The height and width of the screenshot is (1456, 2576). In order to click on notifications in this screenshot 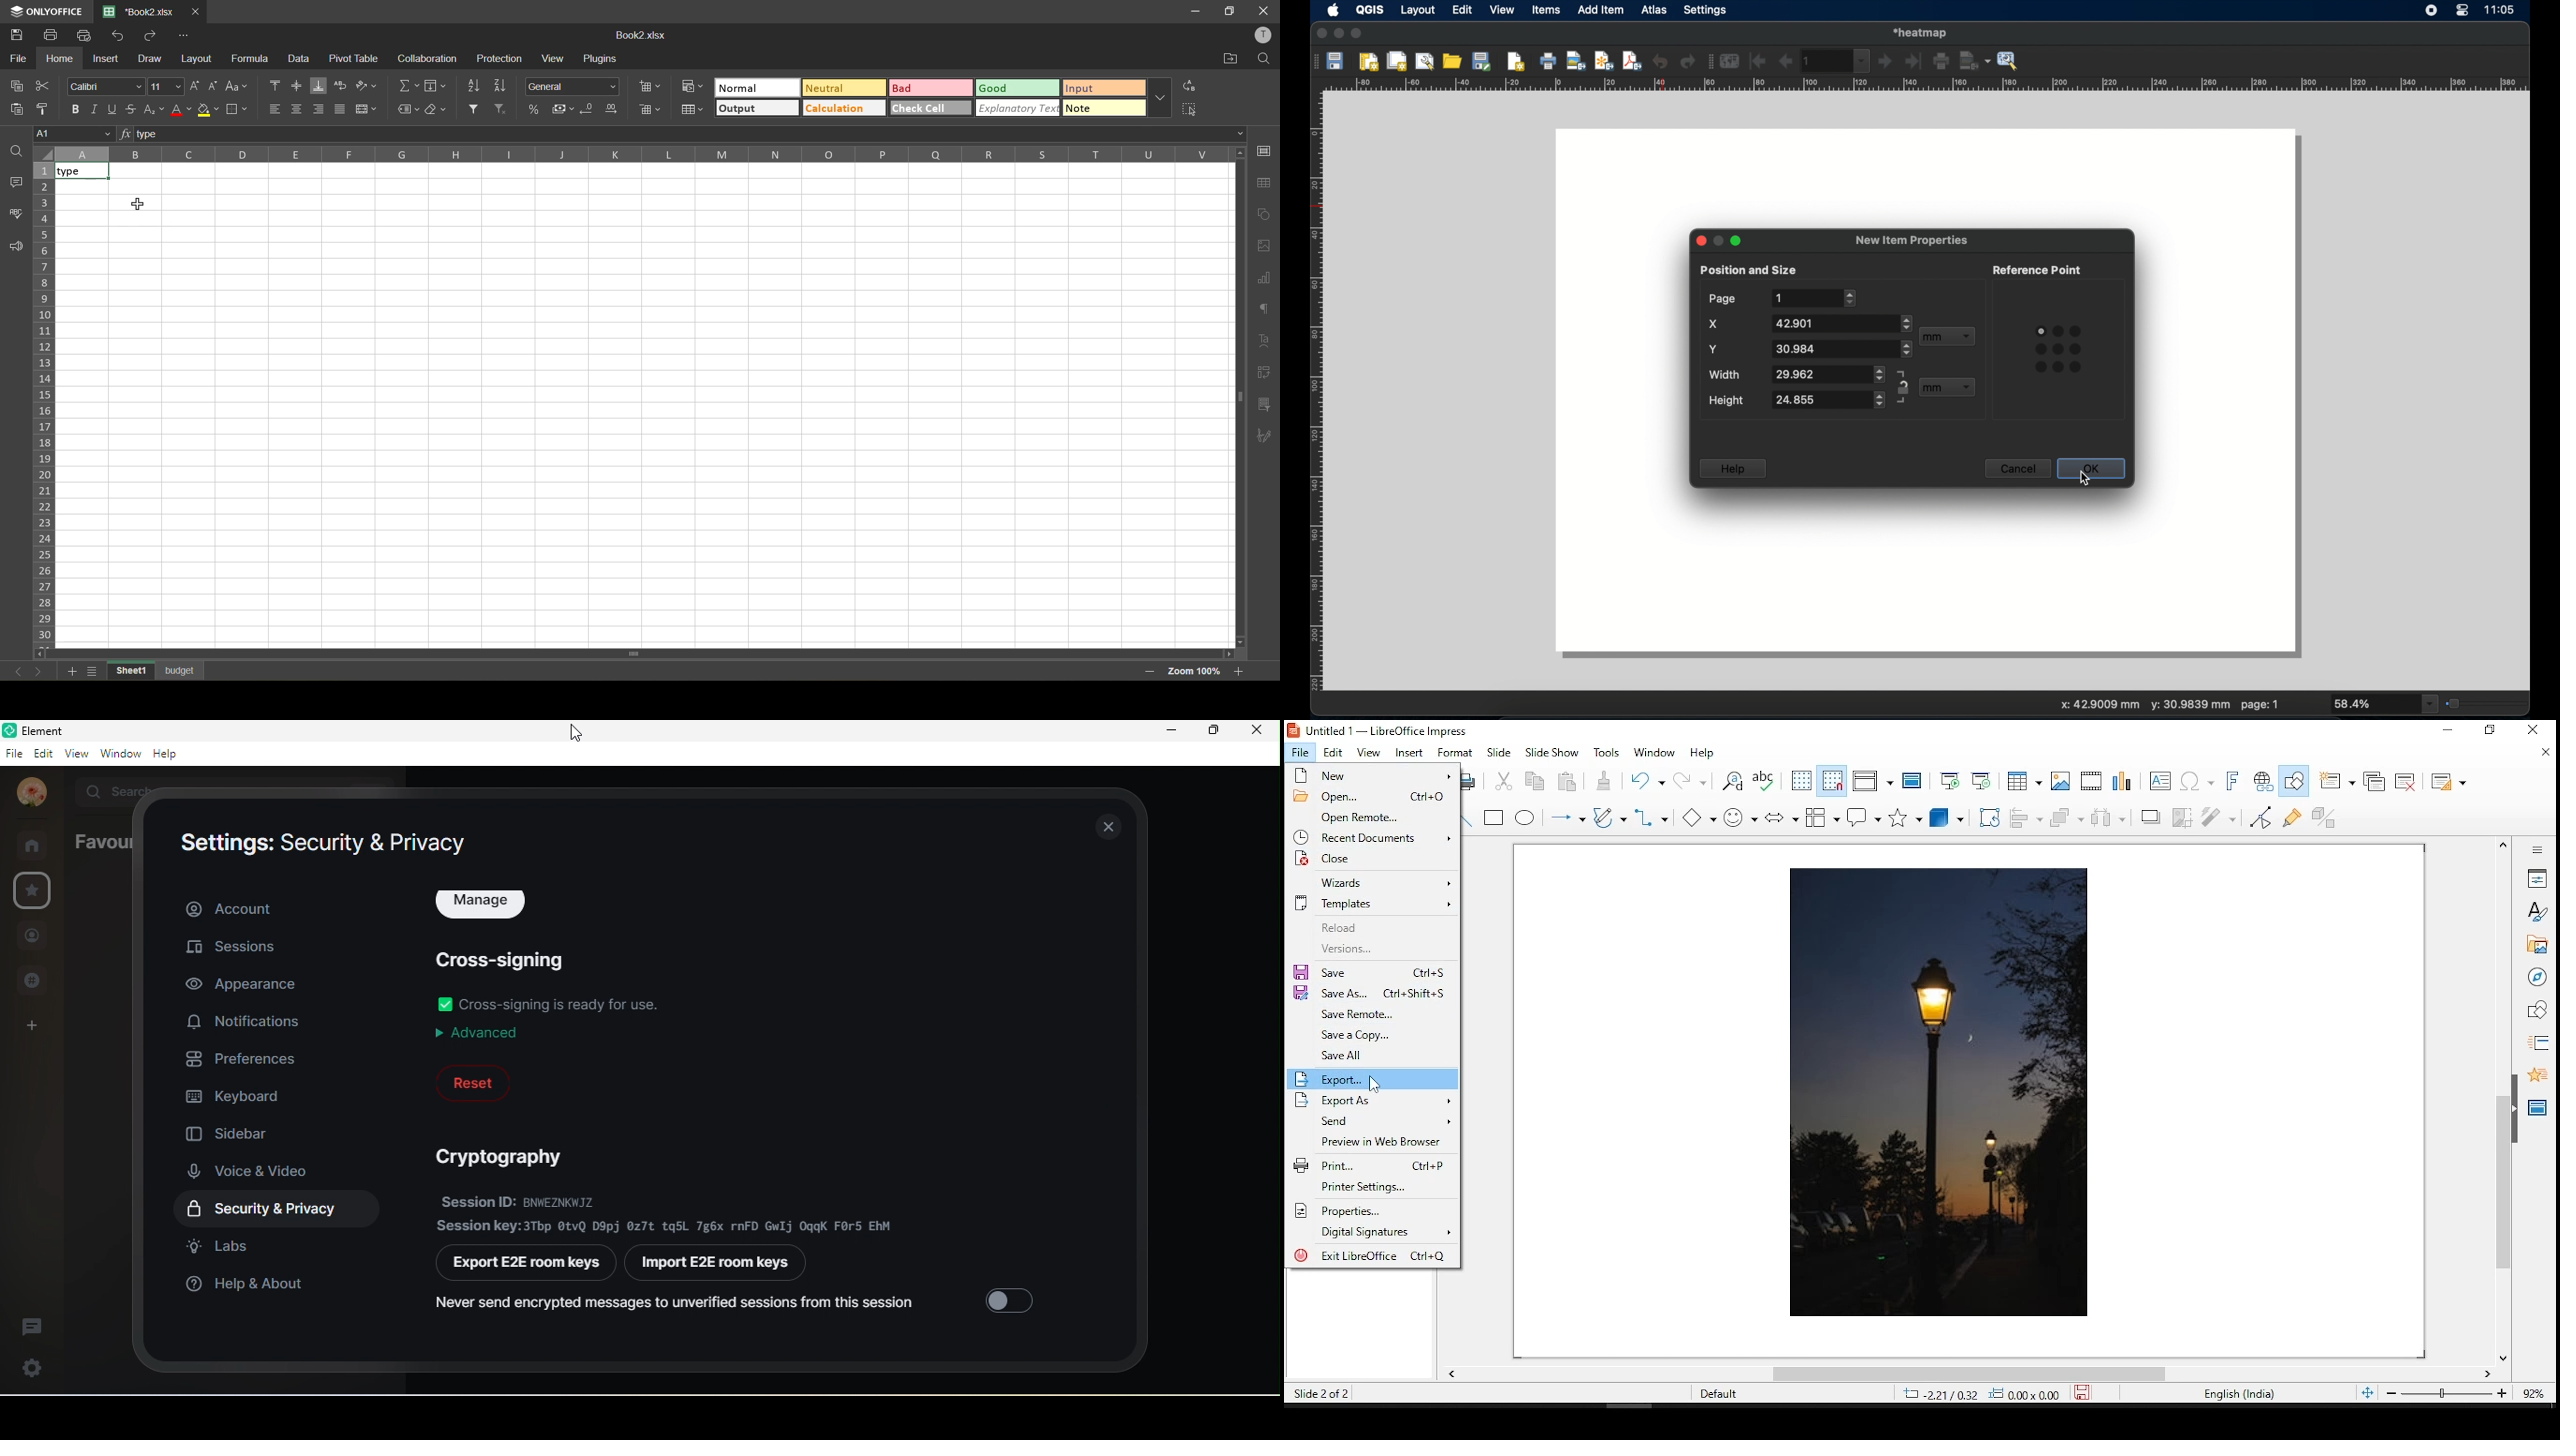, I will do `click(249, 1023)`.